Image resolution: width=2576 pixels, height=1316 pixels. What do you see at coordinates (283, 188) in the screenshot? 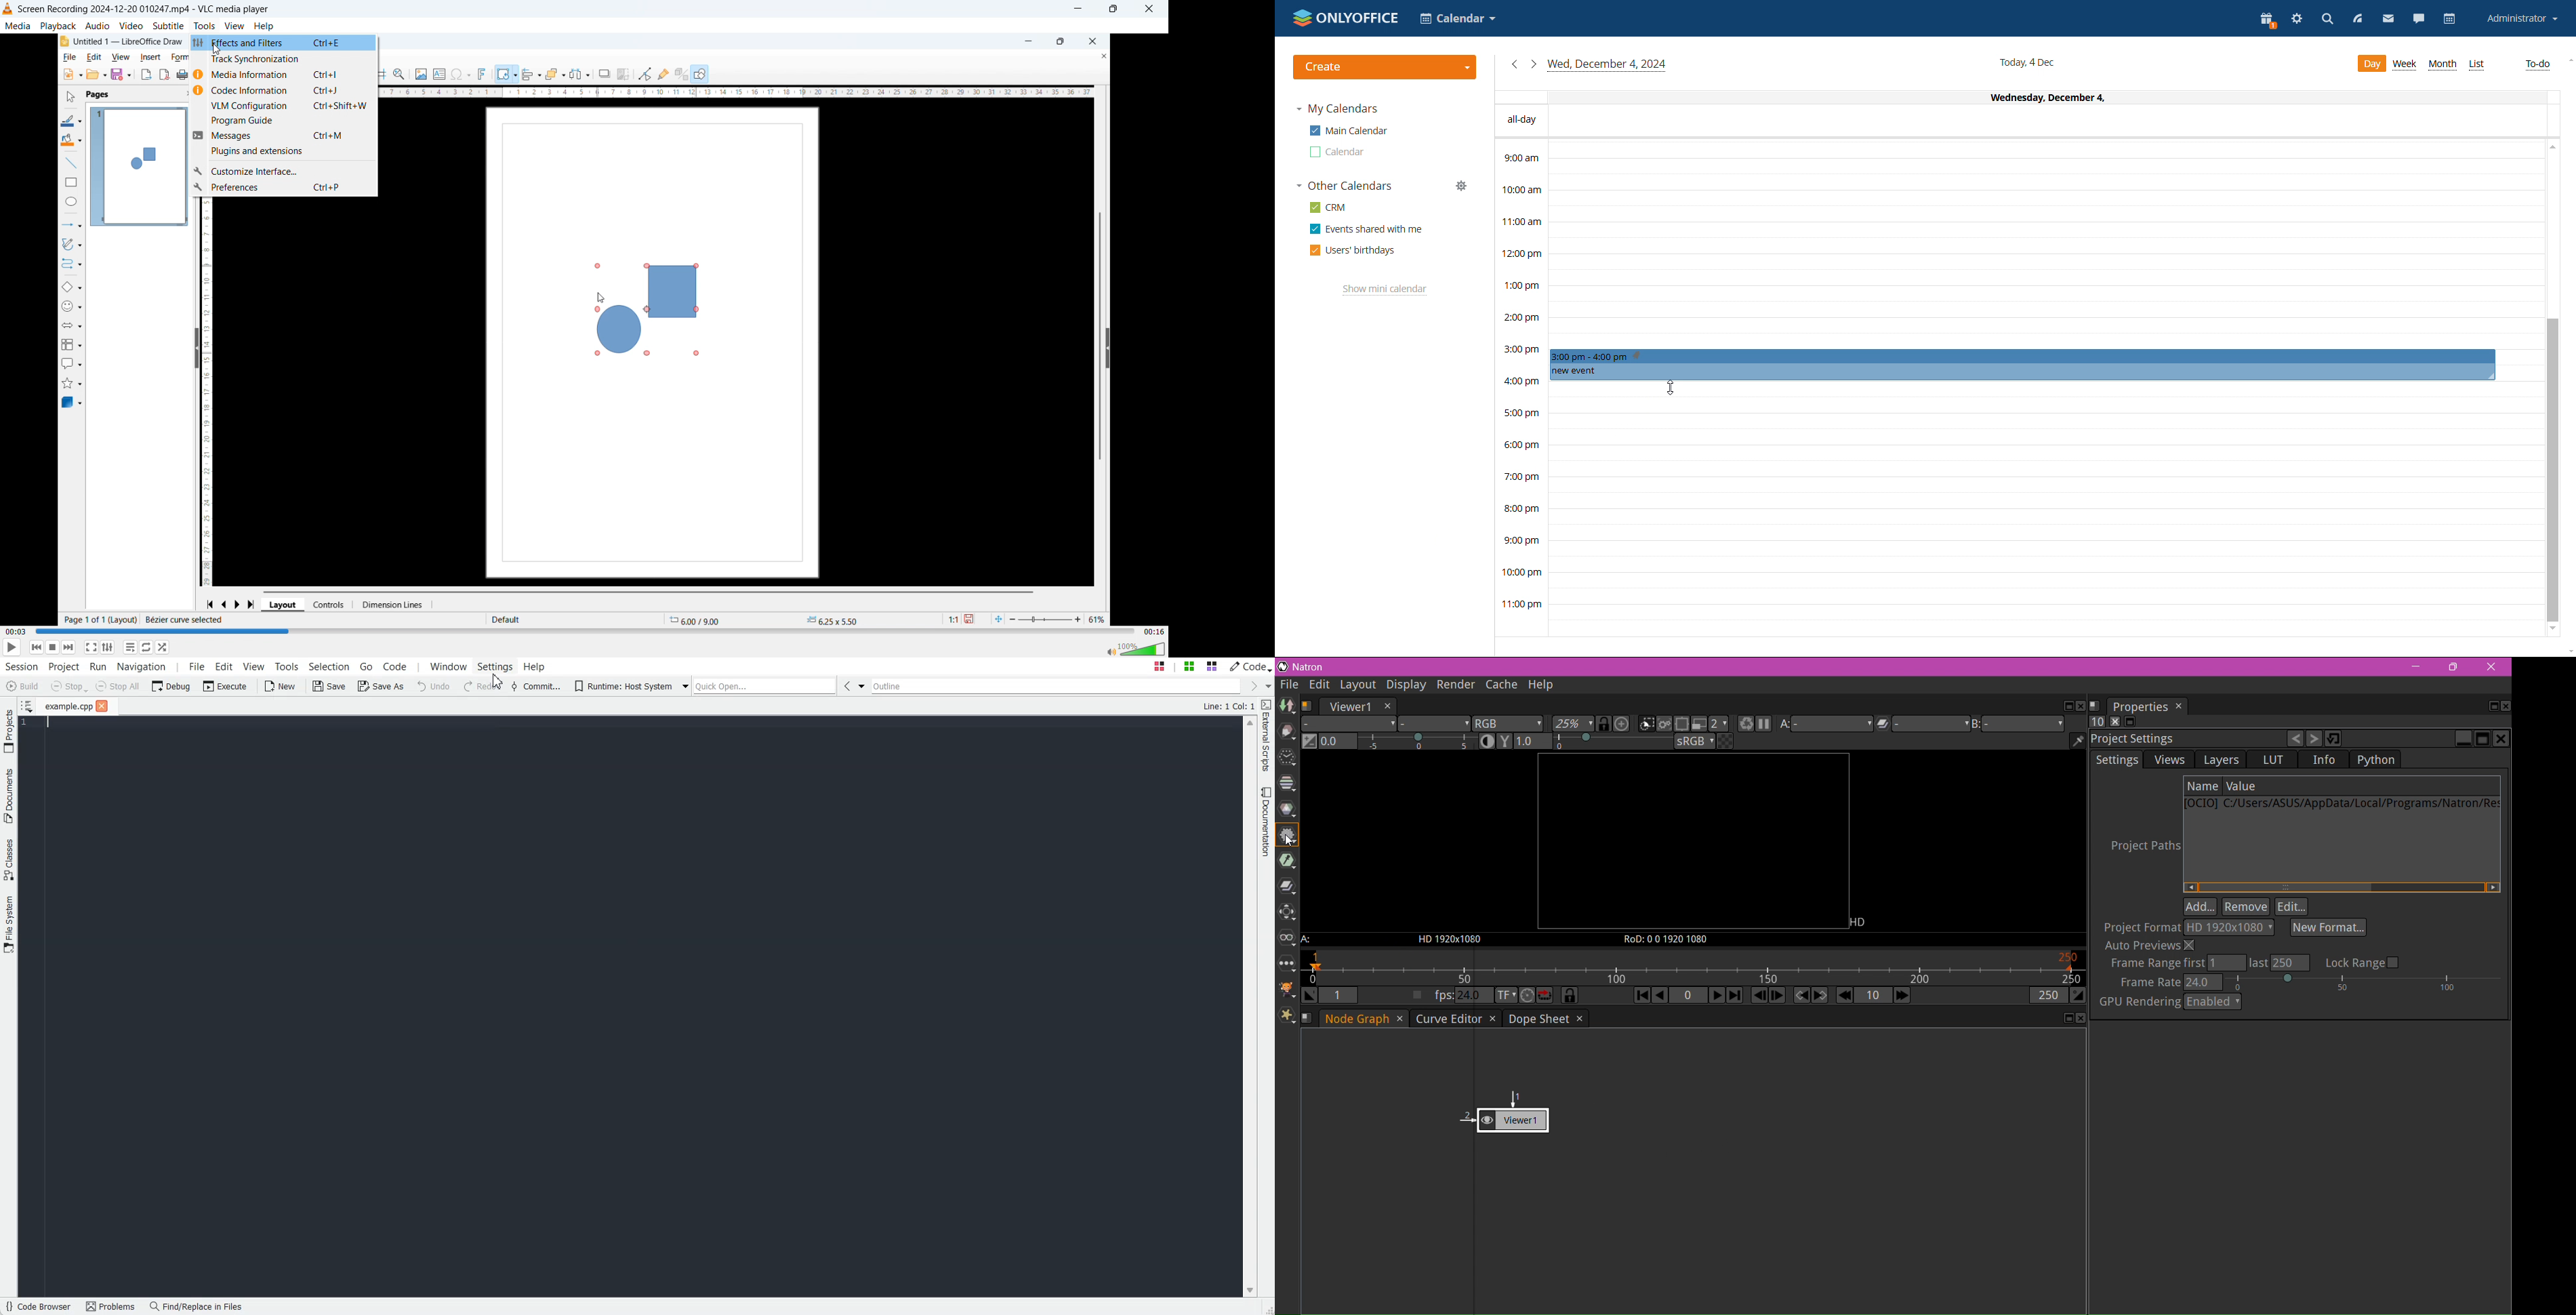
I see `Preferences ` at bounding box center [283, 188].